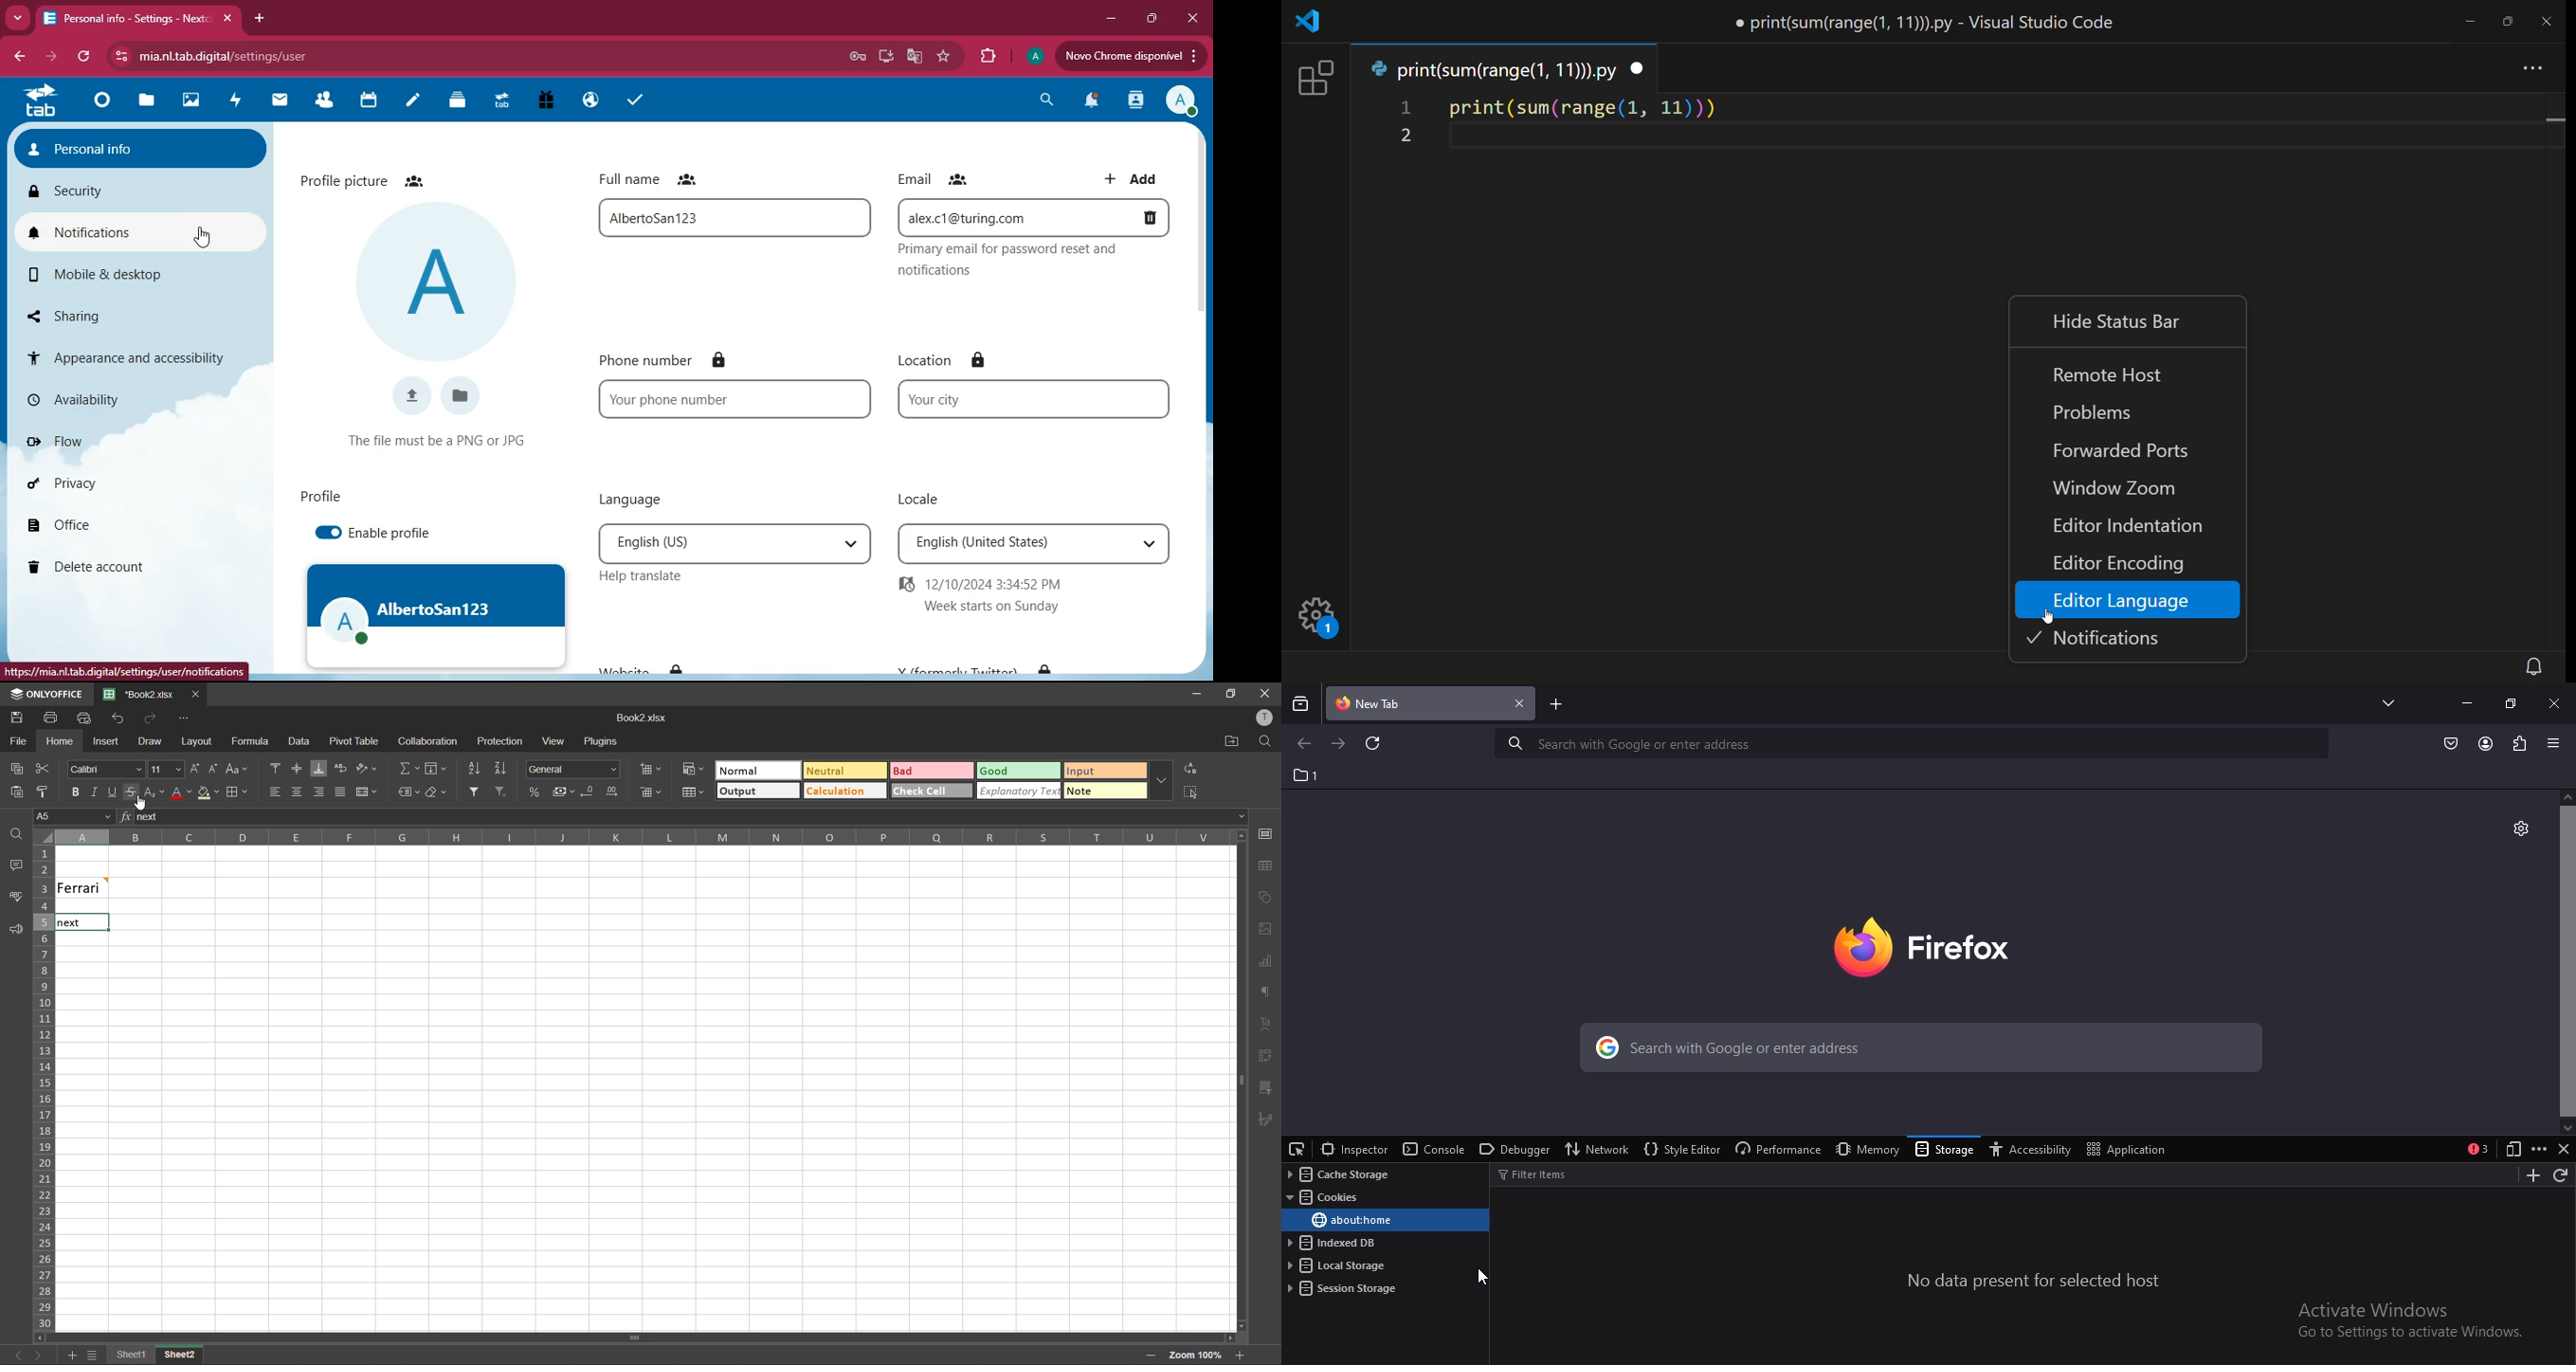 The height and width of the screenshot is (1372, 2576). What do you see at coordinates (2510, 1150) in the screenshot?
I see `responsive design mode` at bounding box center [2510, 1150].